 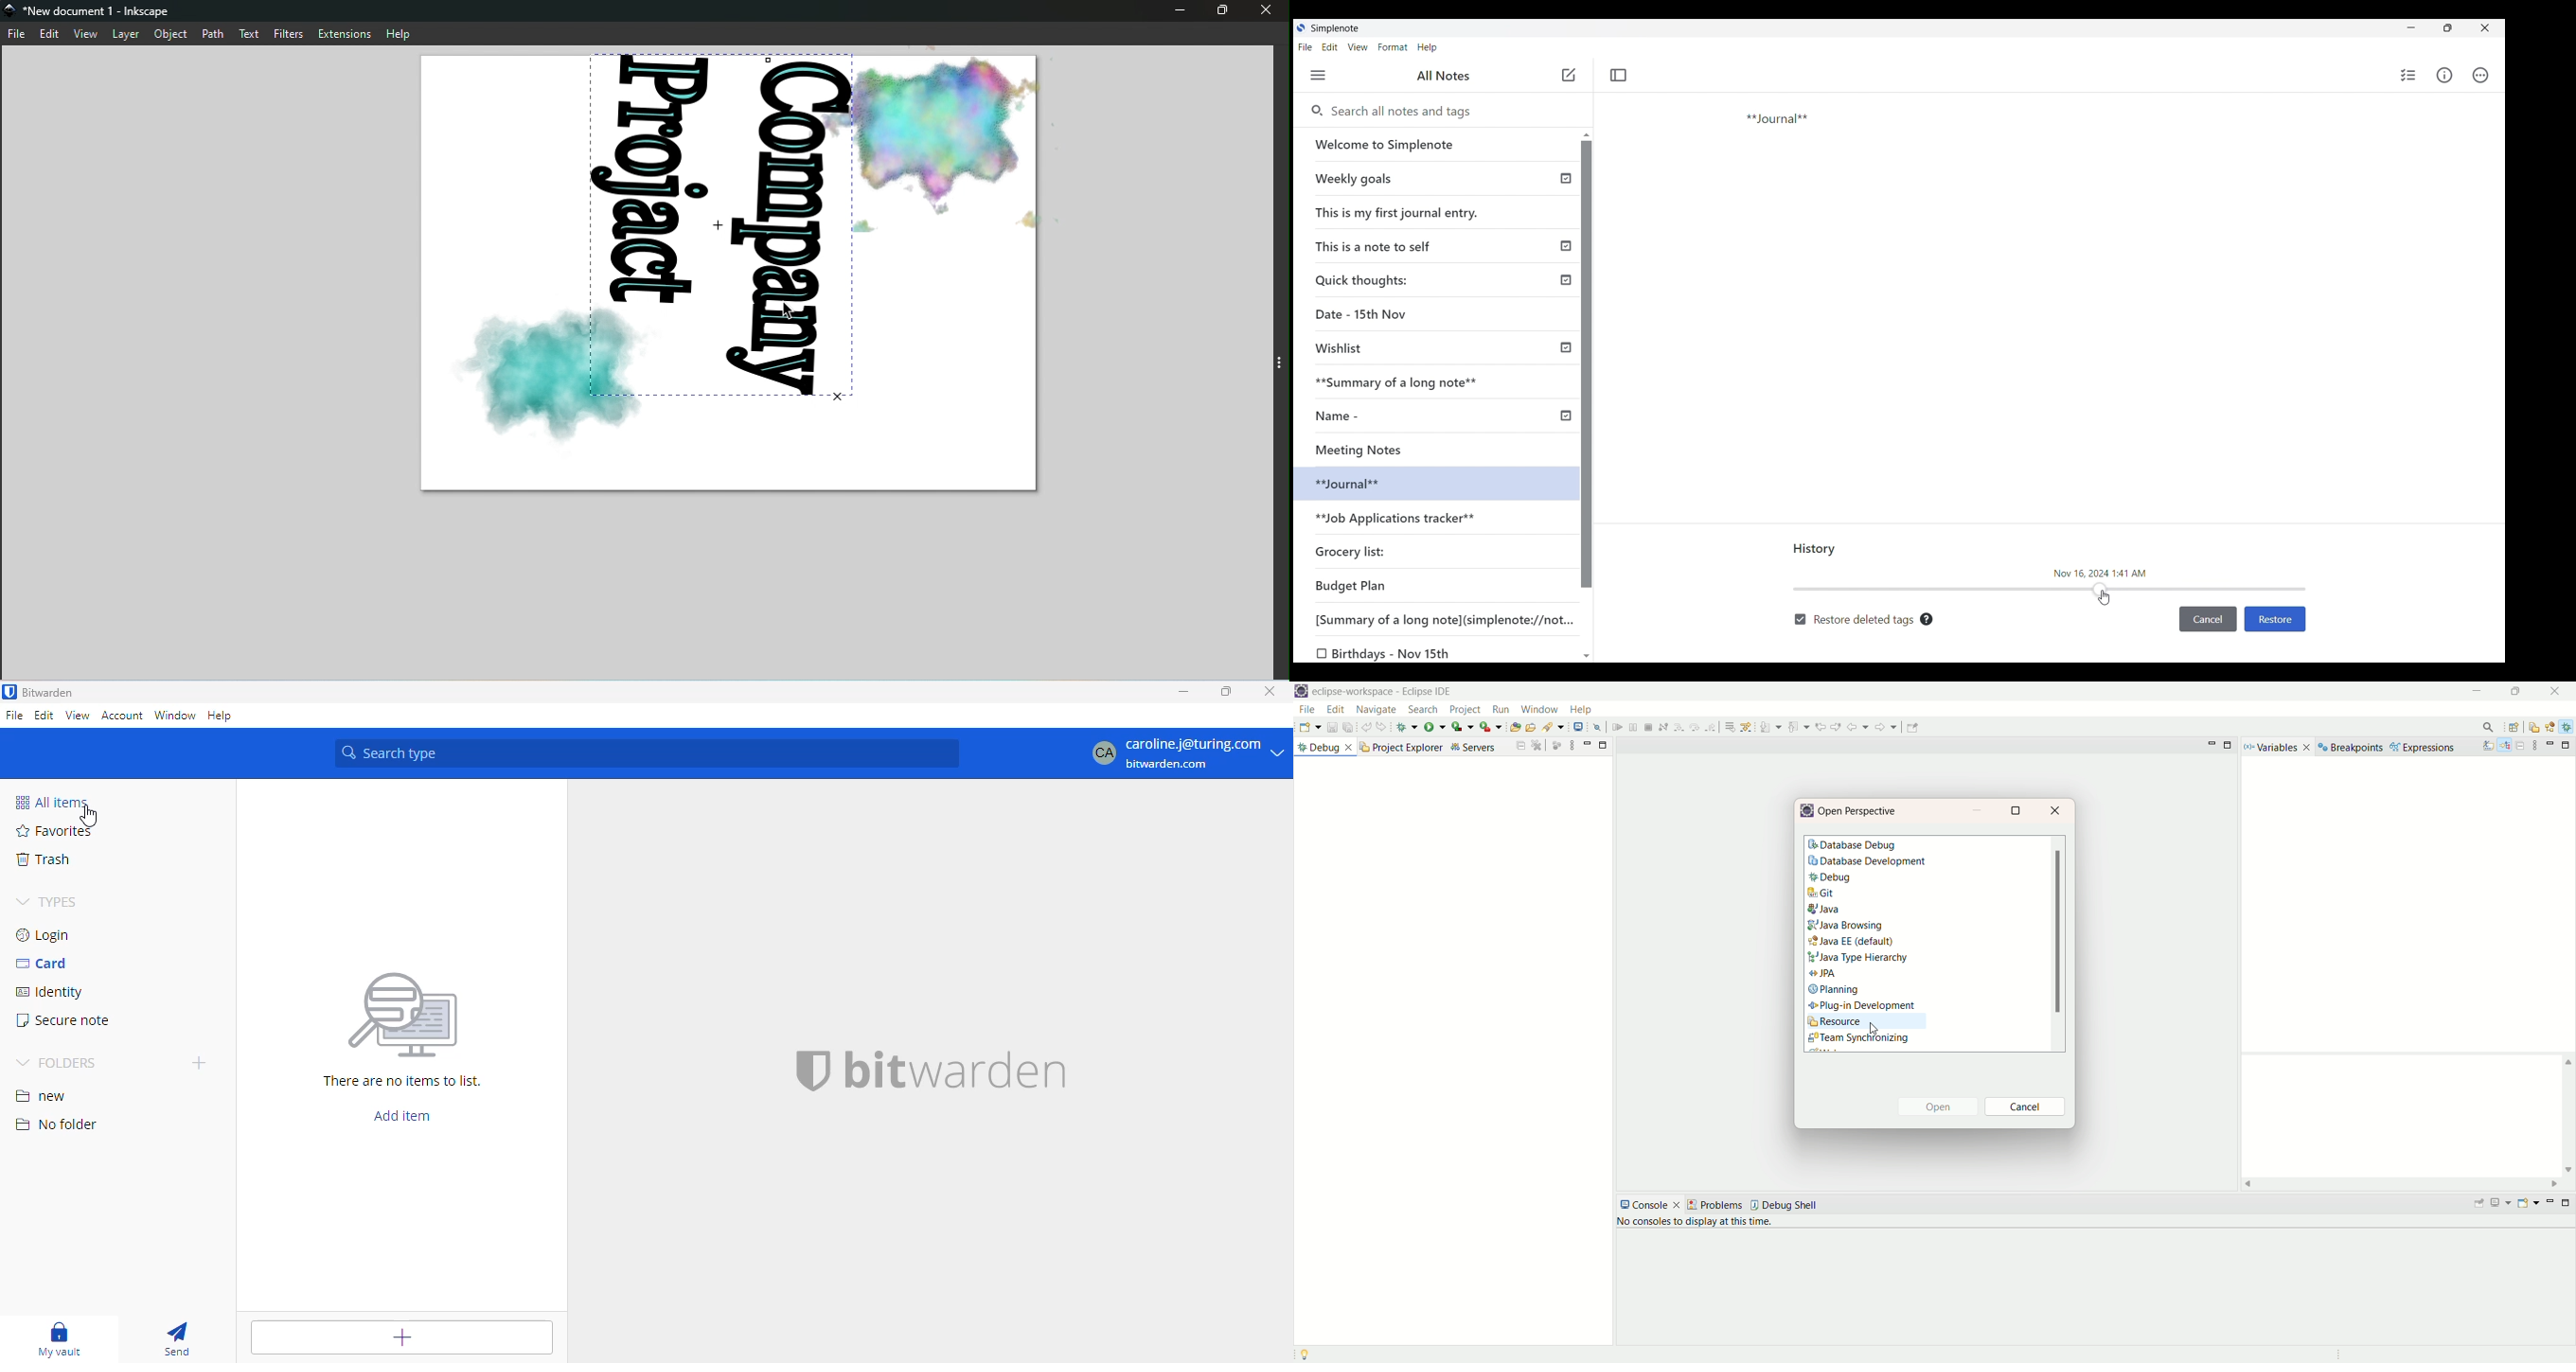 What do you see at coordinates (1351, 586) in the screenshot?
I see `Budget Plan` at bounding box center [1351, 586].